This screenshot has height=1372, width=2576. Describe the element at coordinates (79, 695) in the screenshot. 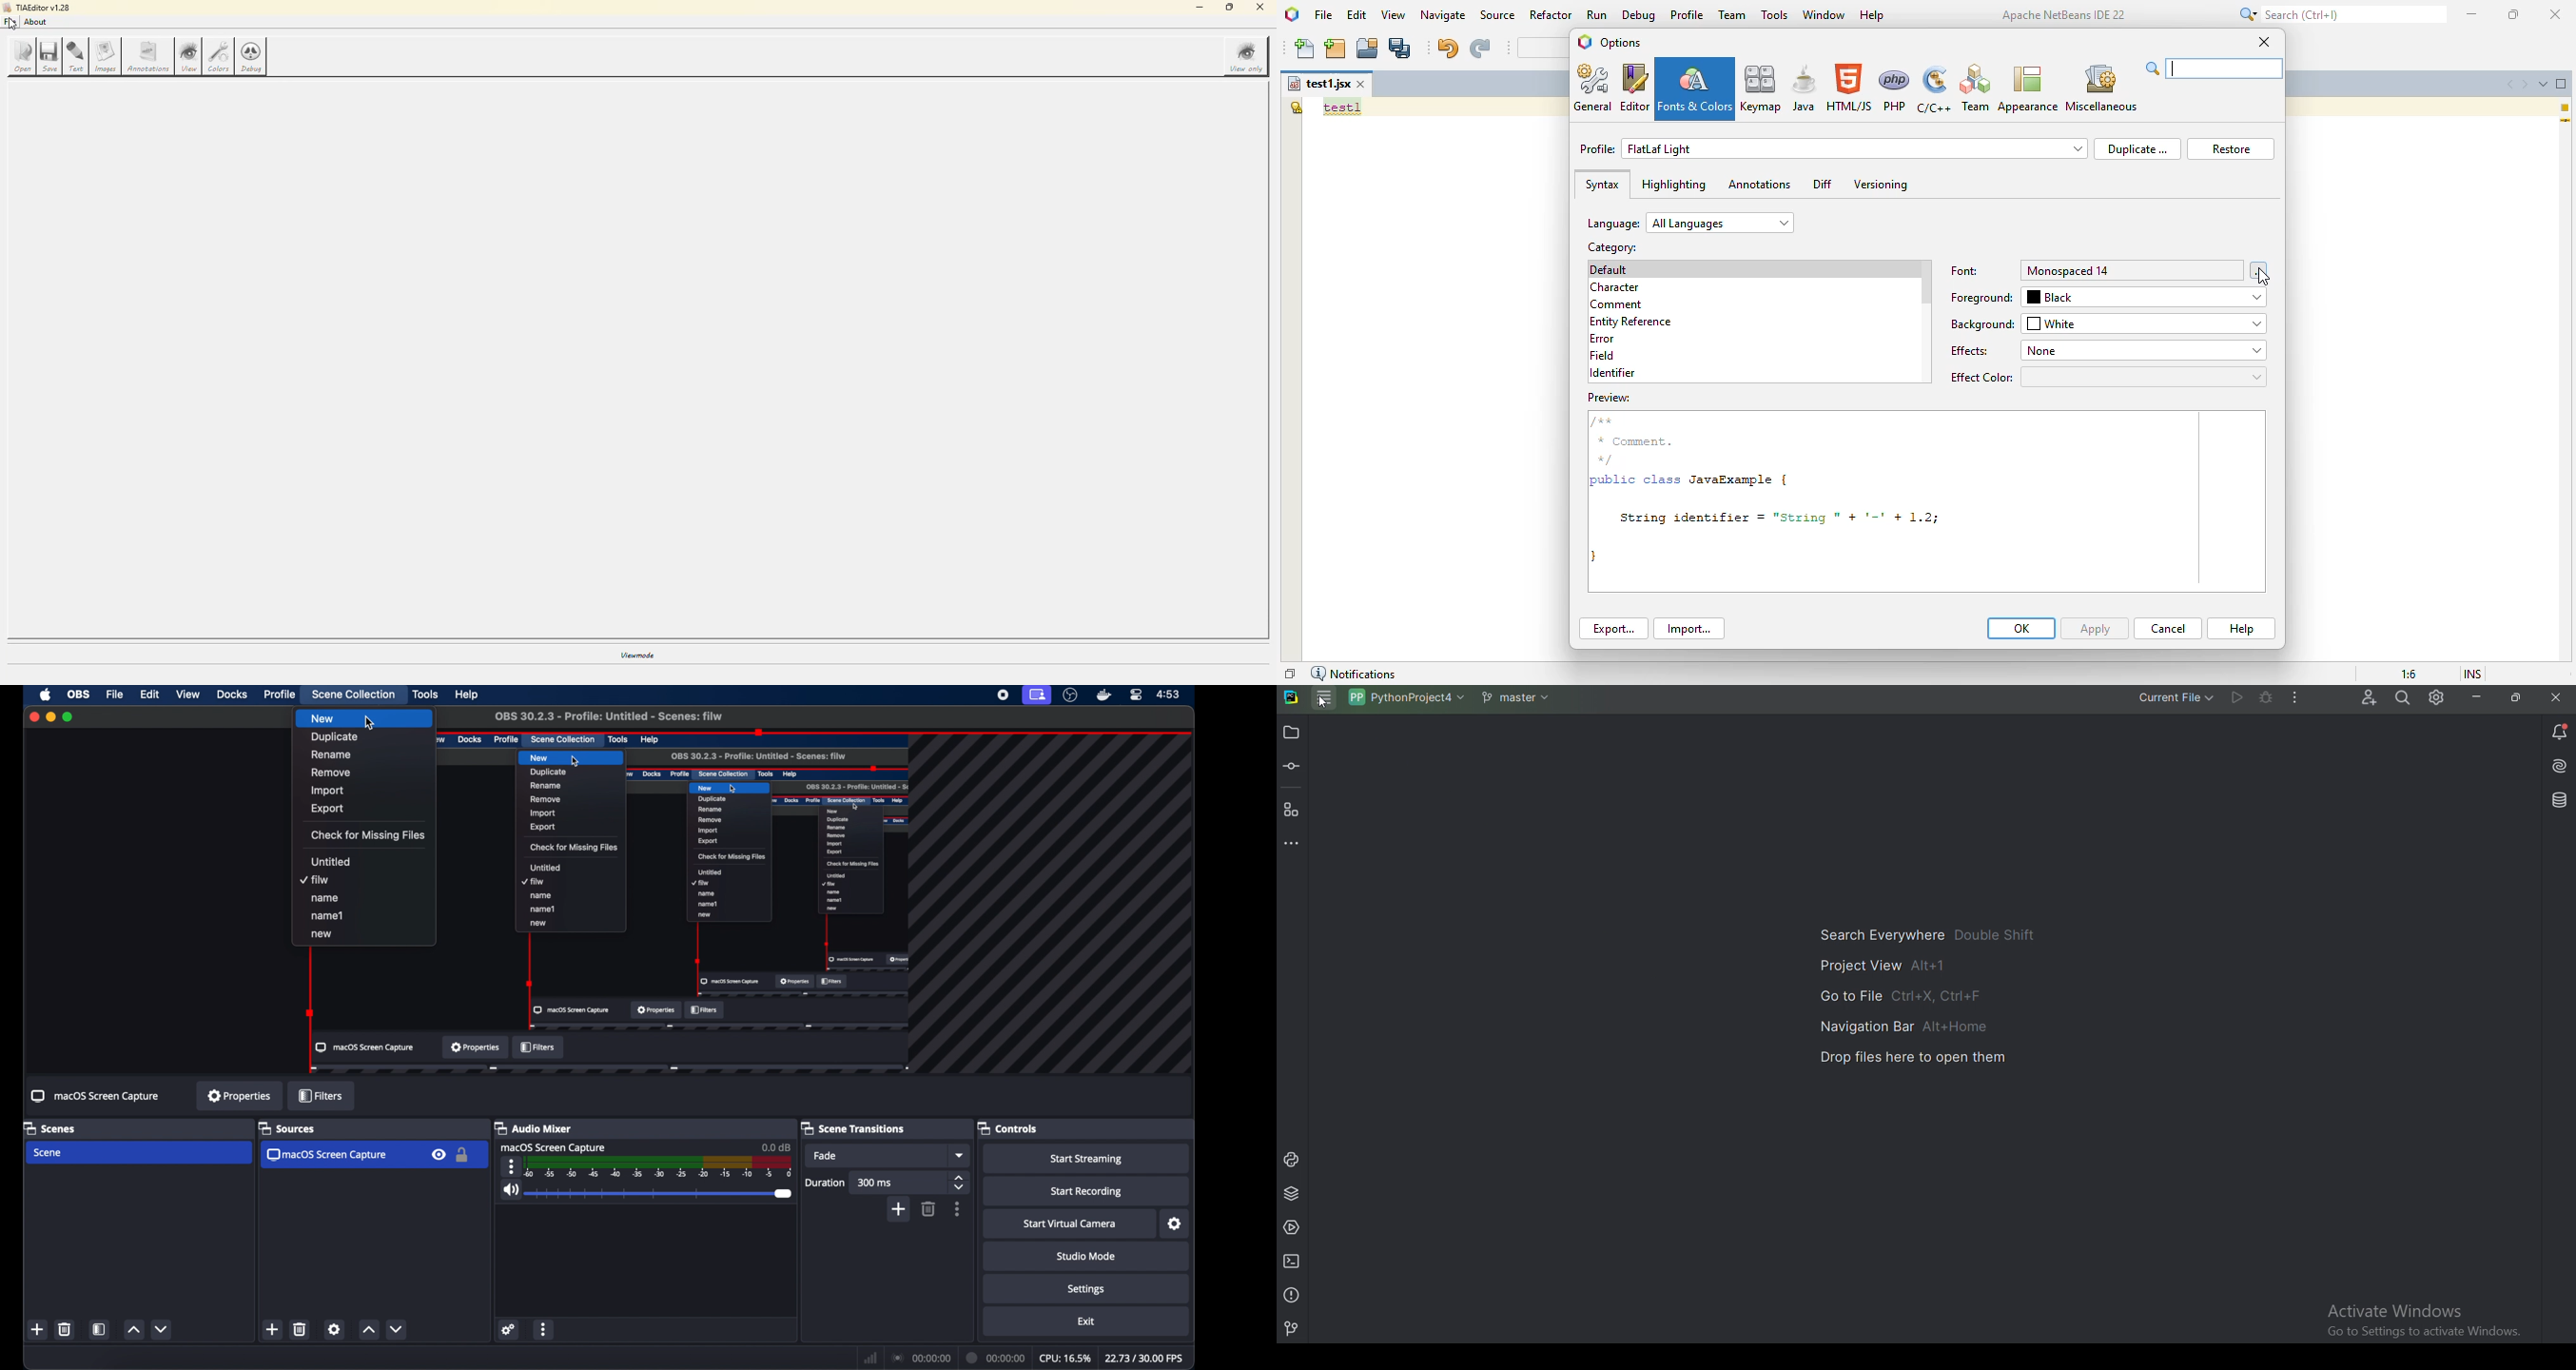

I see `obs` at that location.